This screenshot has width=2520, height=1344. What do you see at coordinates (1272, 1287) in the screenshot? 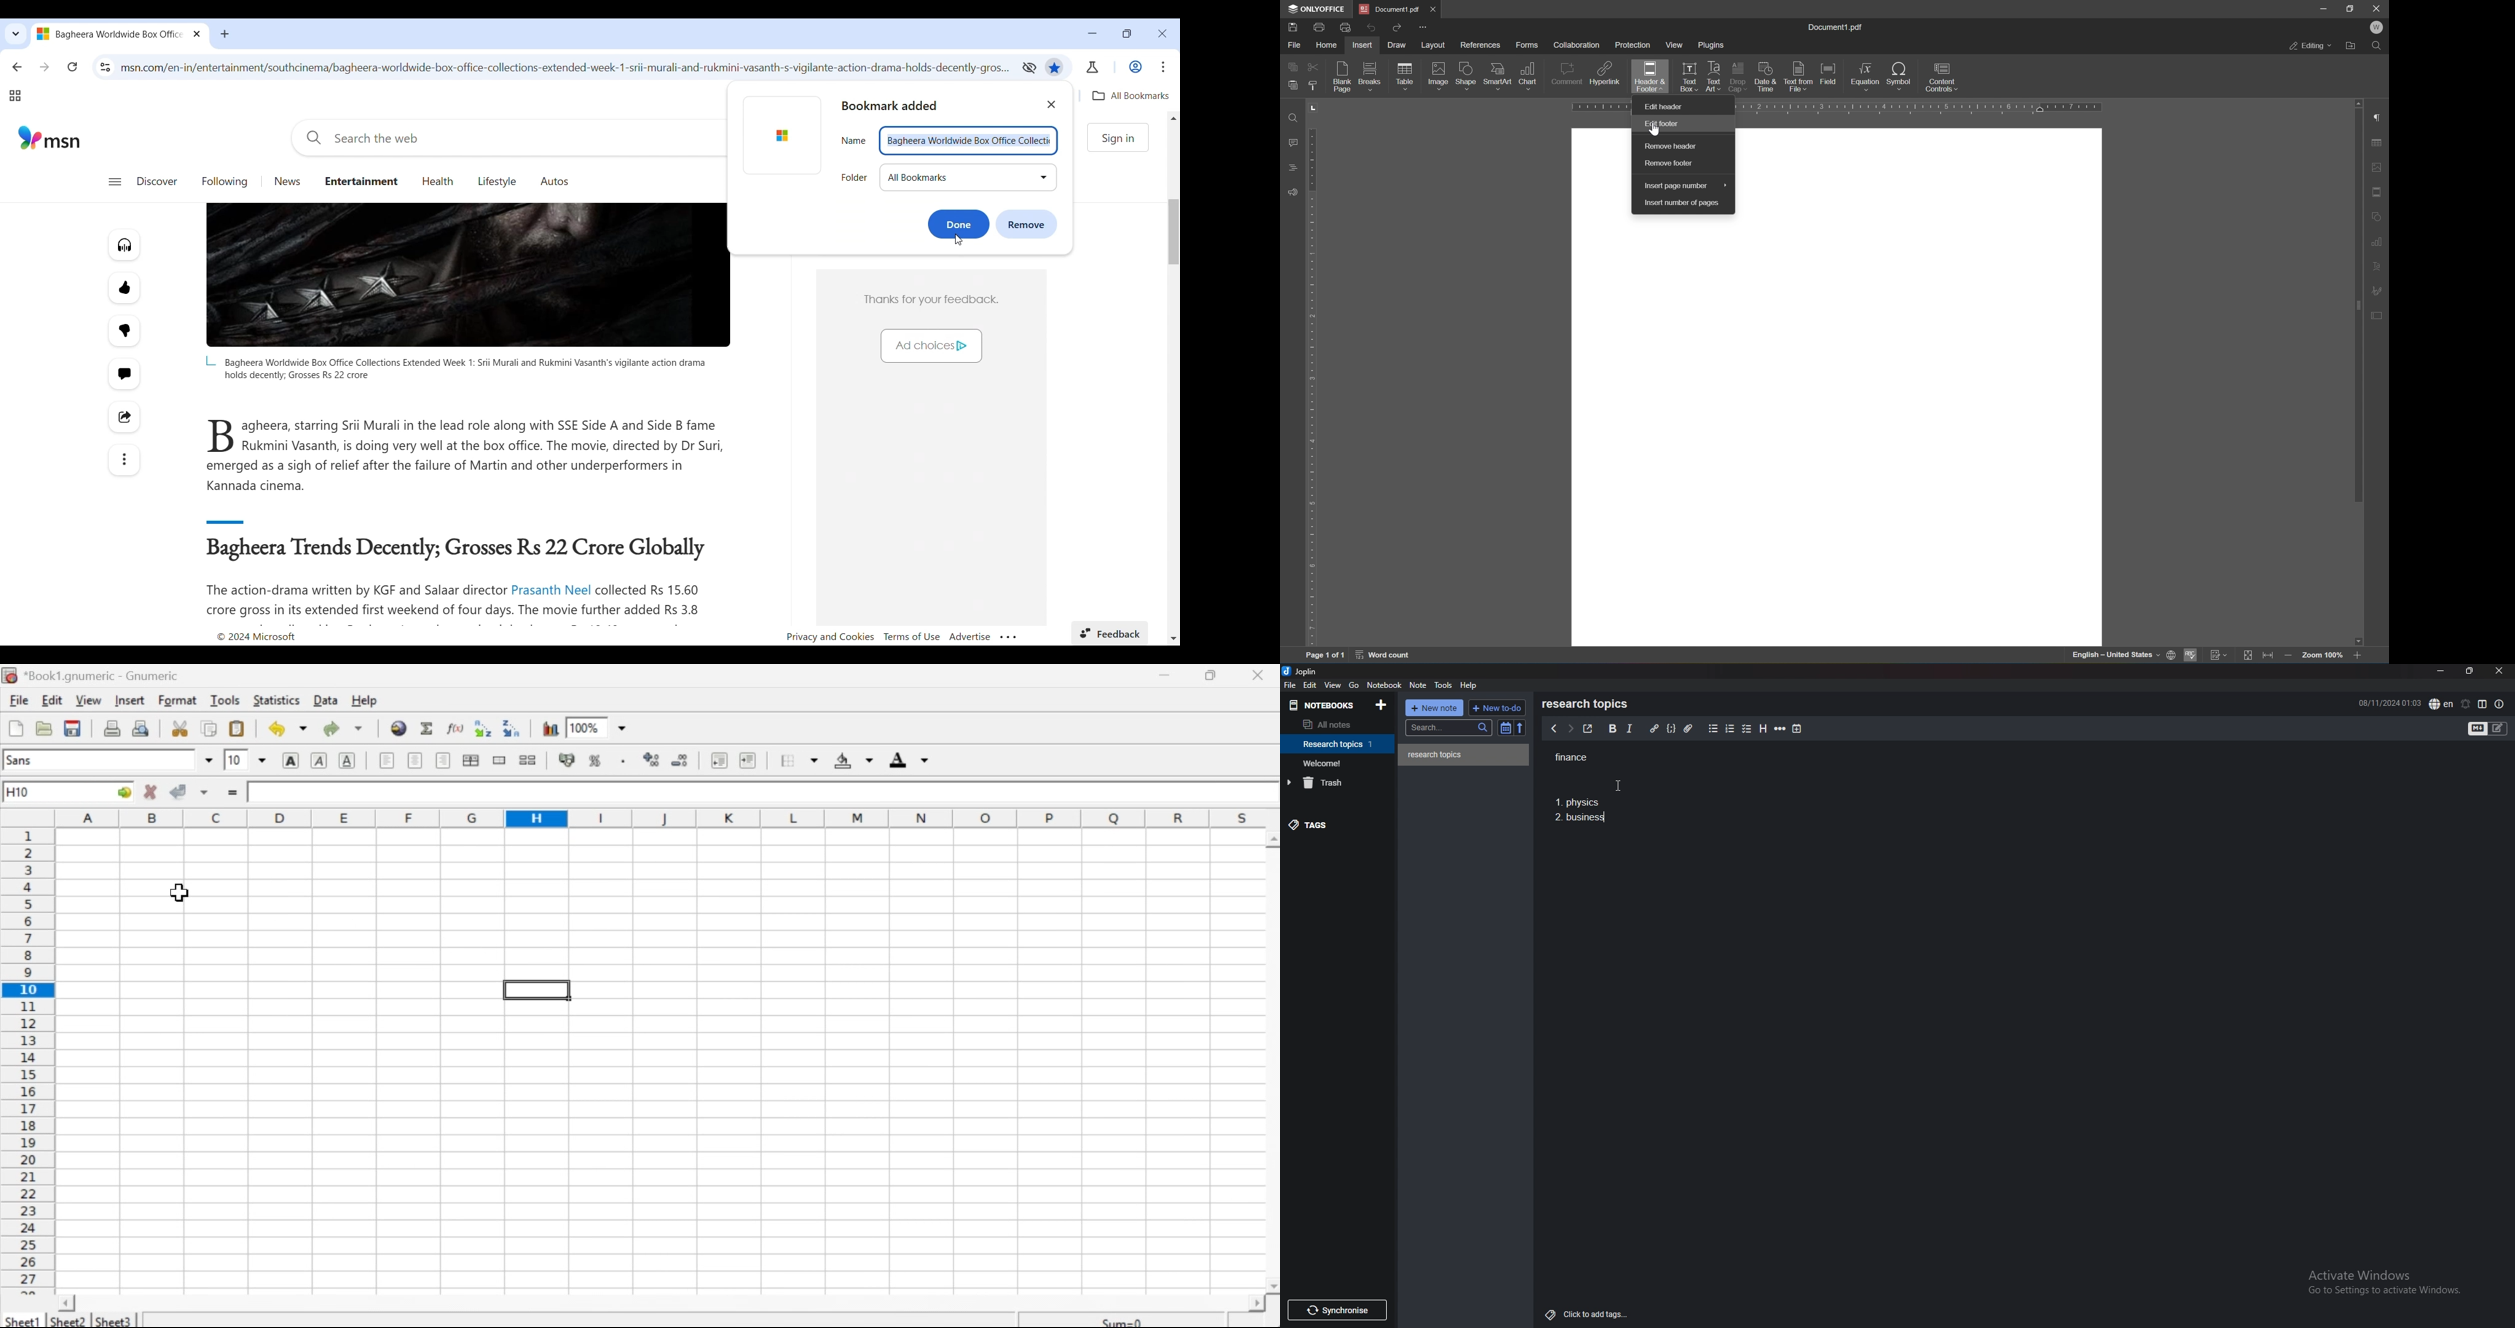
I see `scroll down` at bounding box center [1272, 1287].